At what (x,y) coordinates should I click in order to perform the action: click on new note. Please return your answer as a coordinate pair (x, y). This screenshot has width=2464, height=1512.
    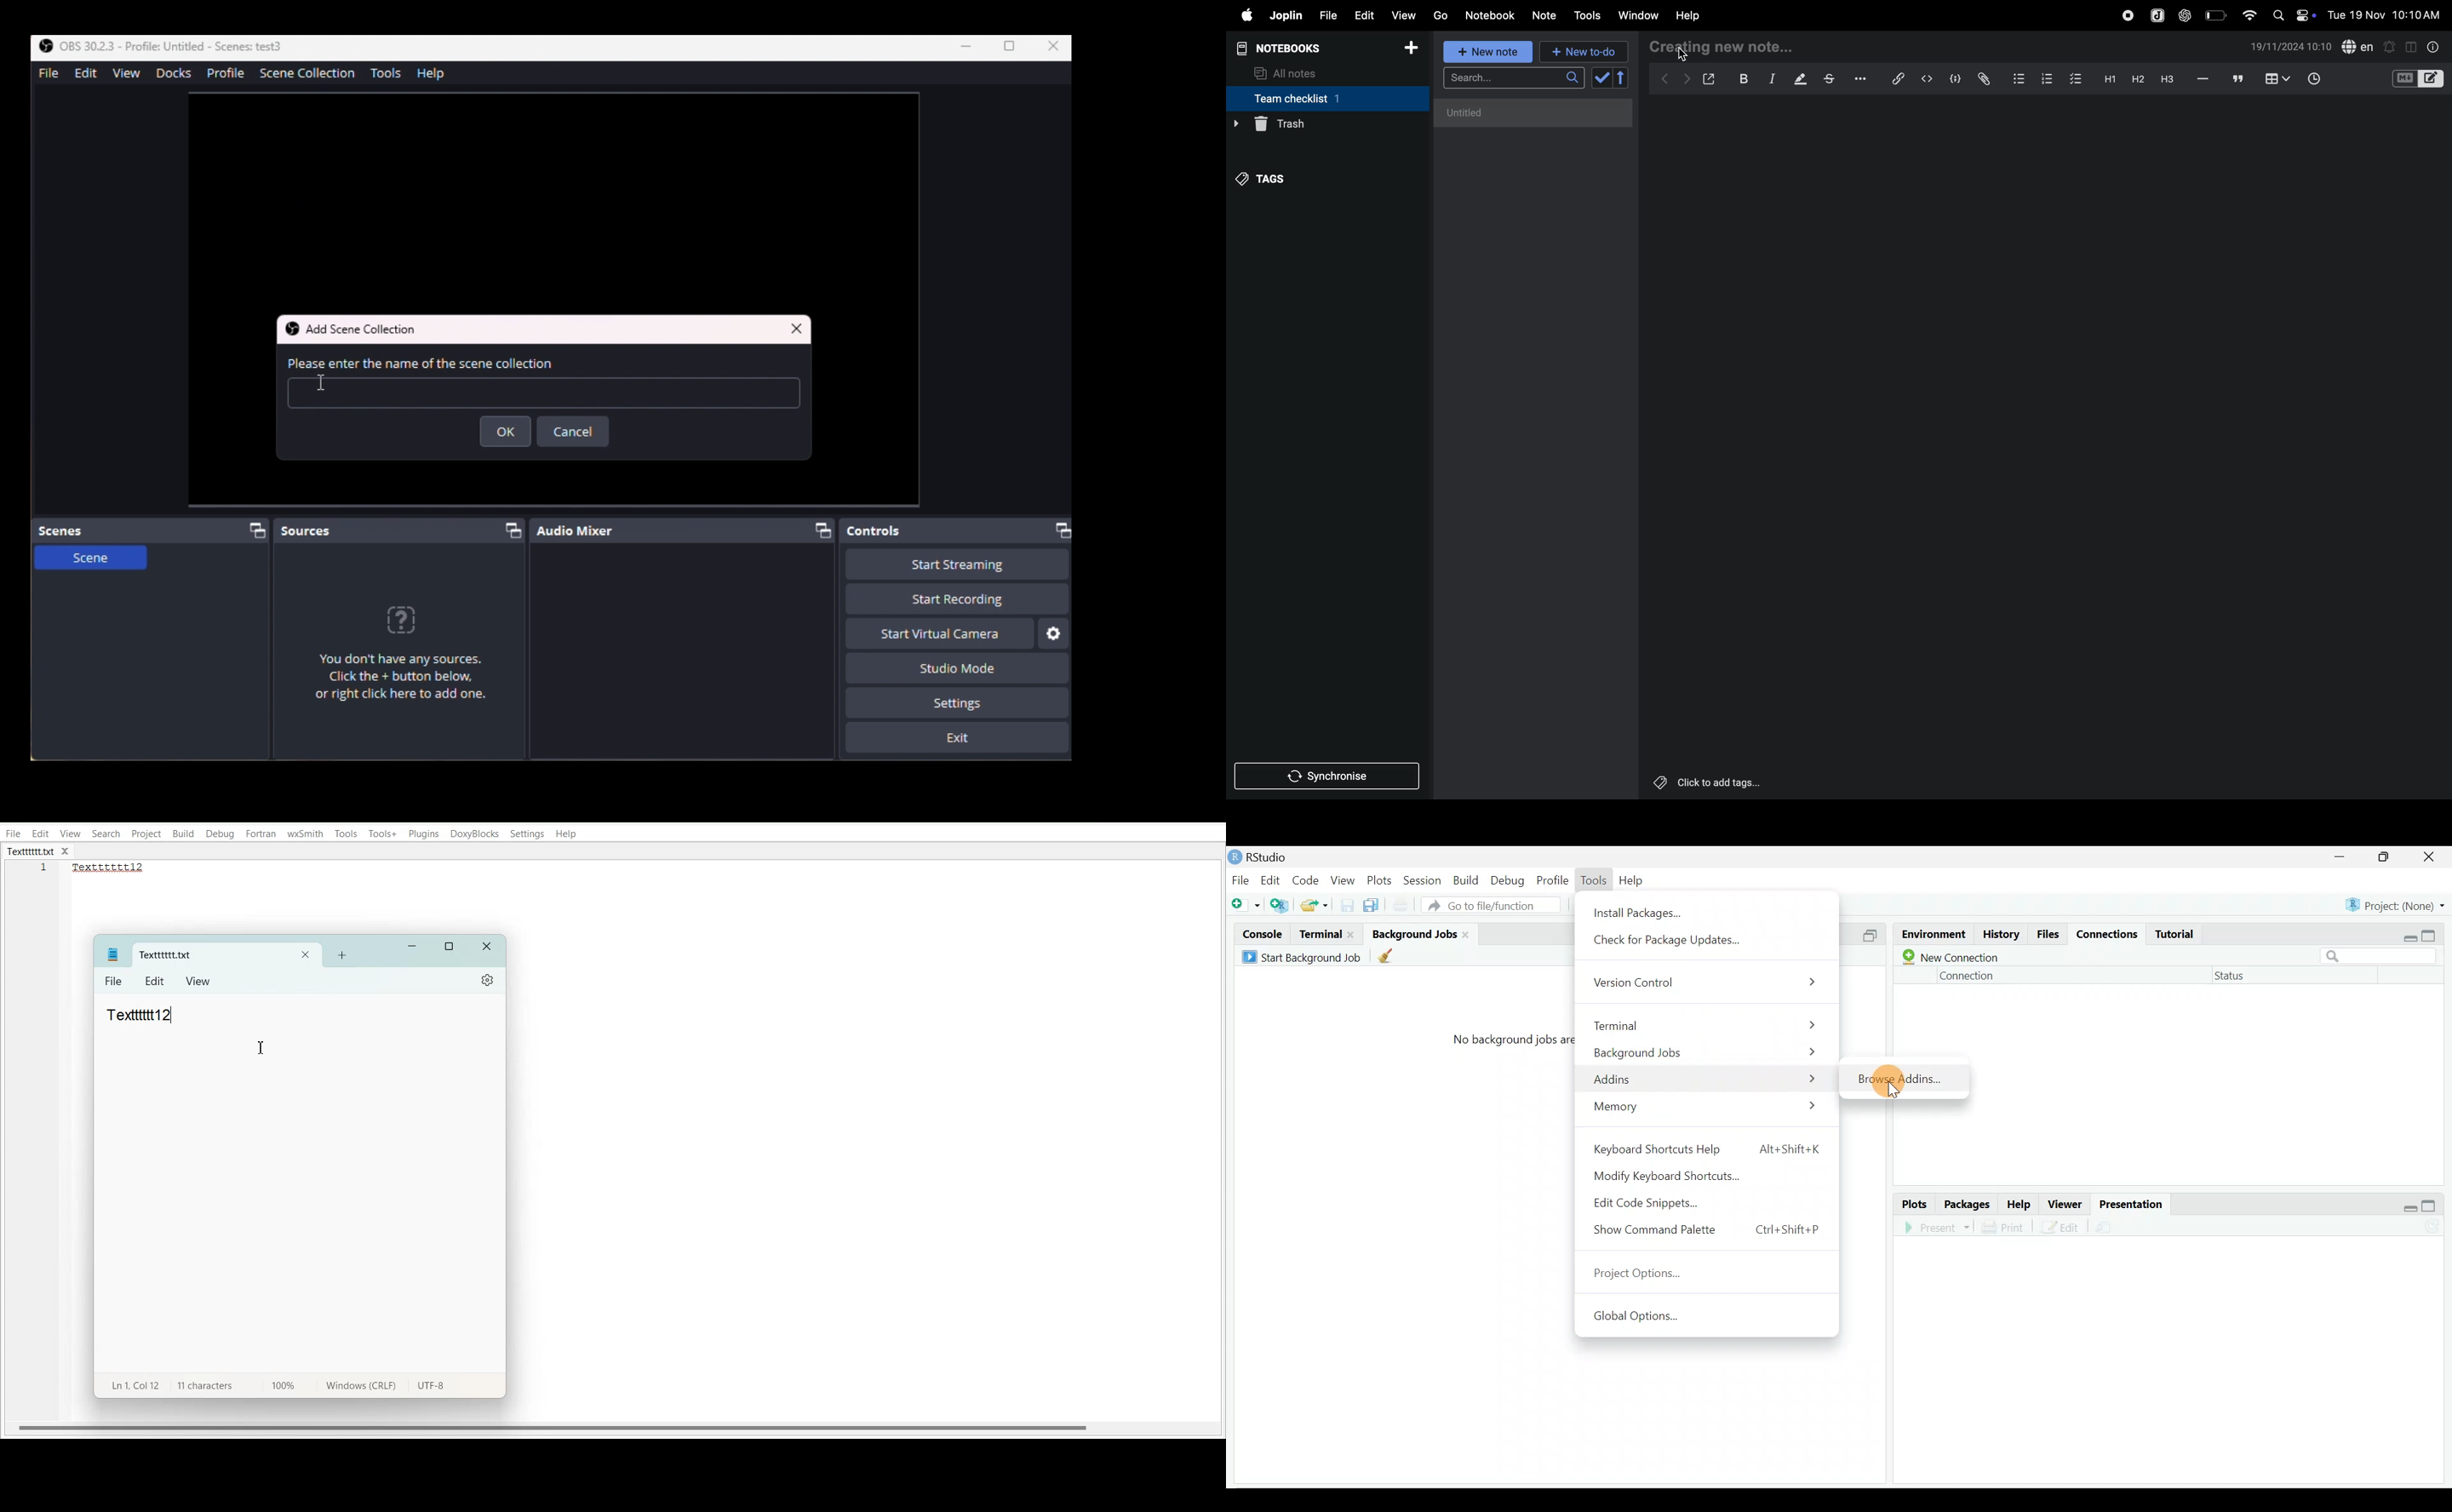
    Looking at the image, I should click on (1489, 53).